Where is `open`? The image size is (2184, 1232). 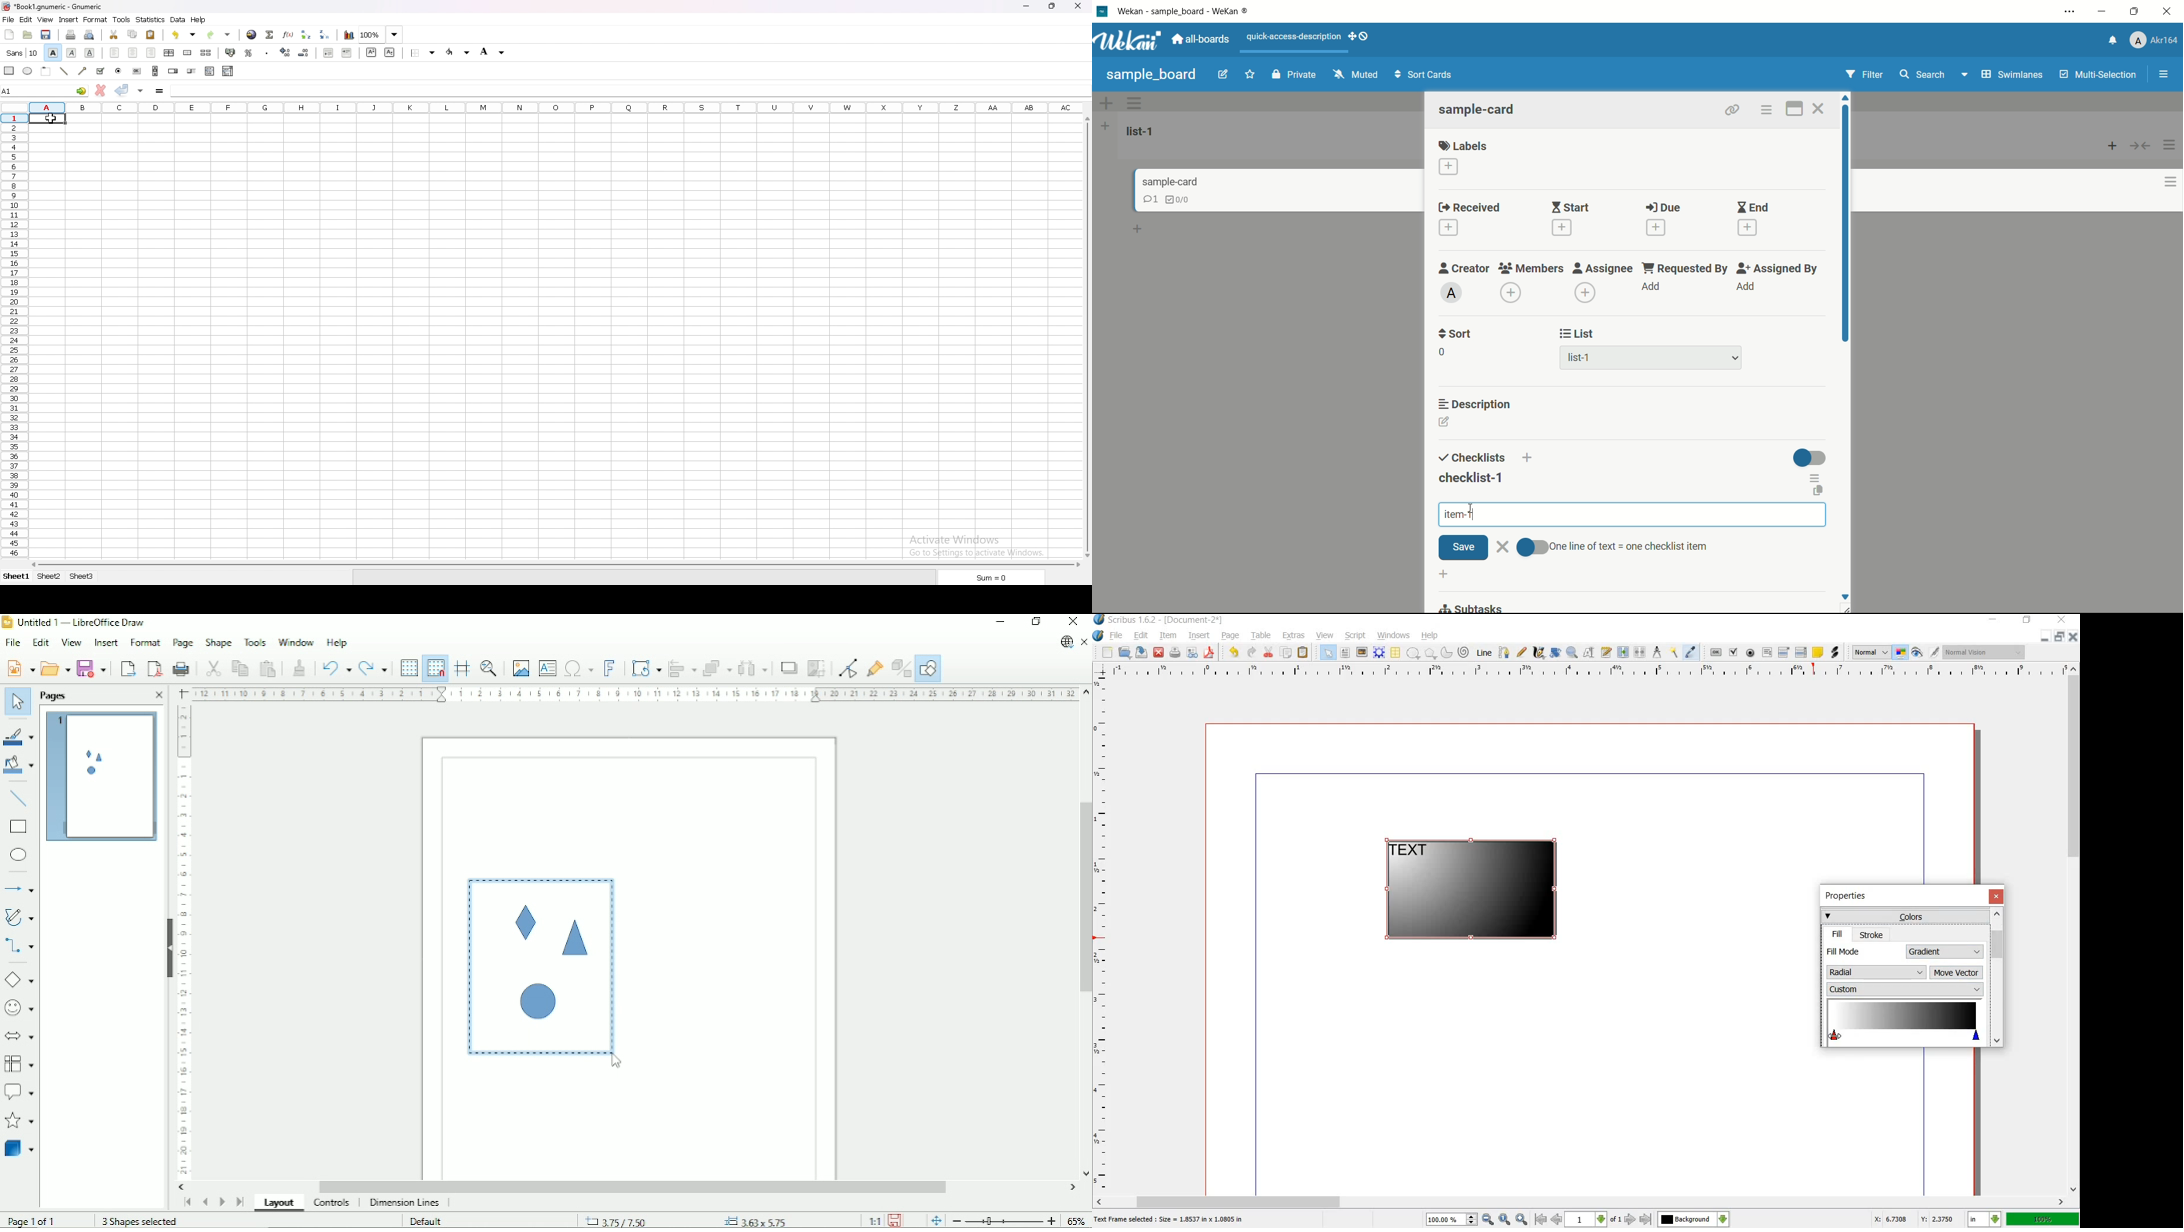
open is located at coordinates (28, 35).